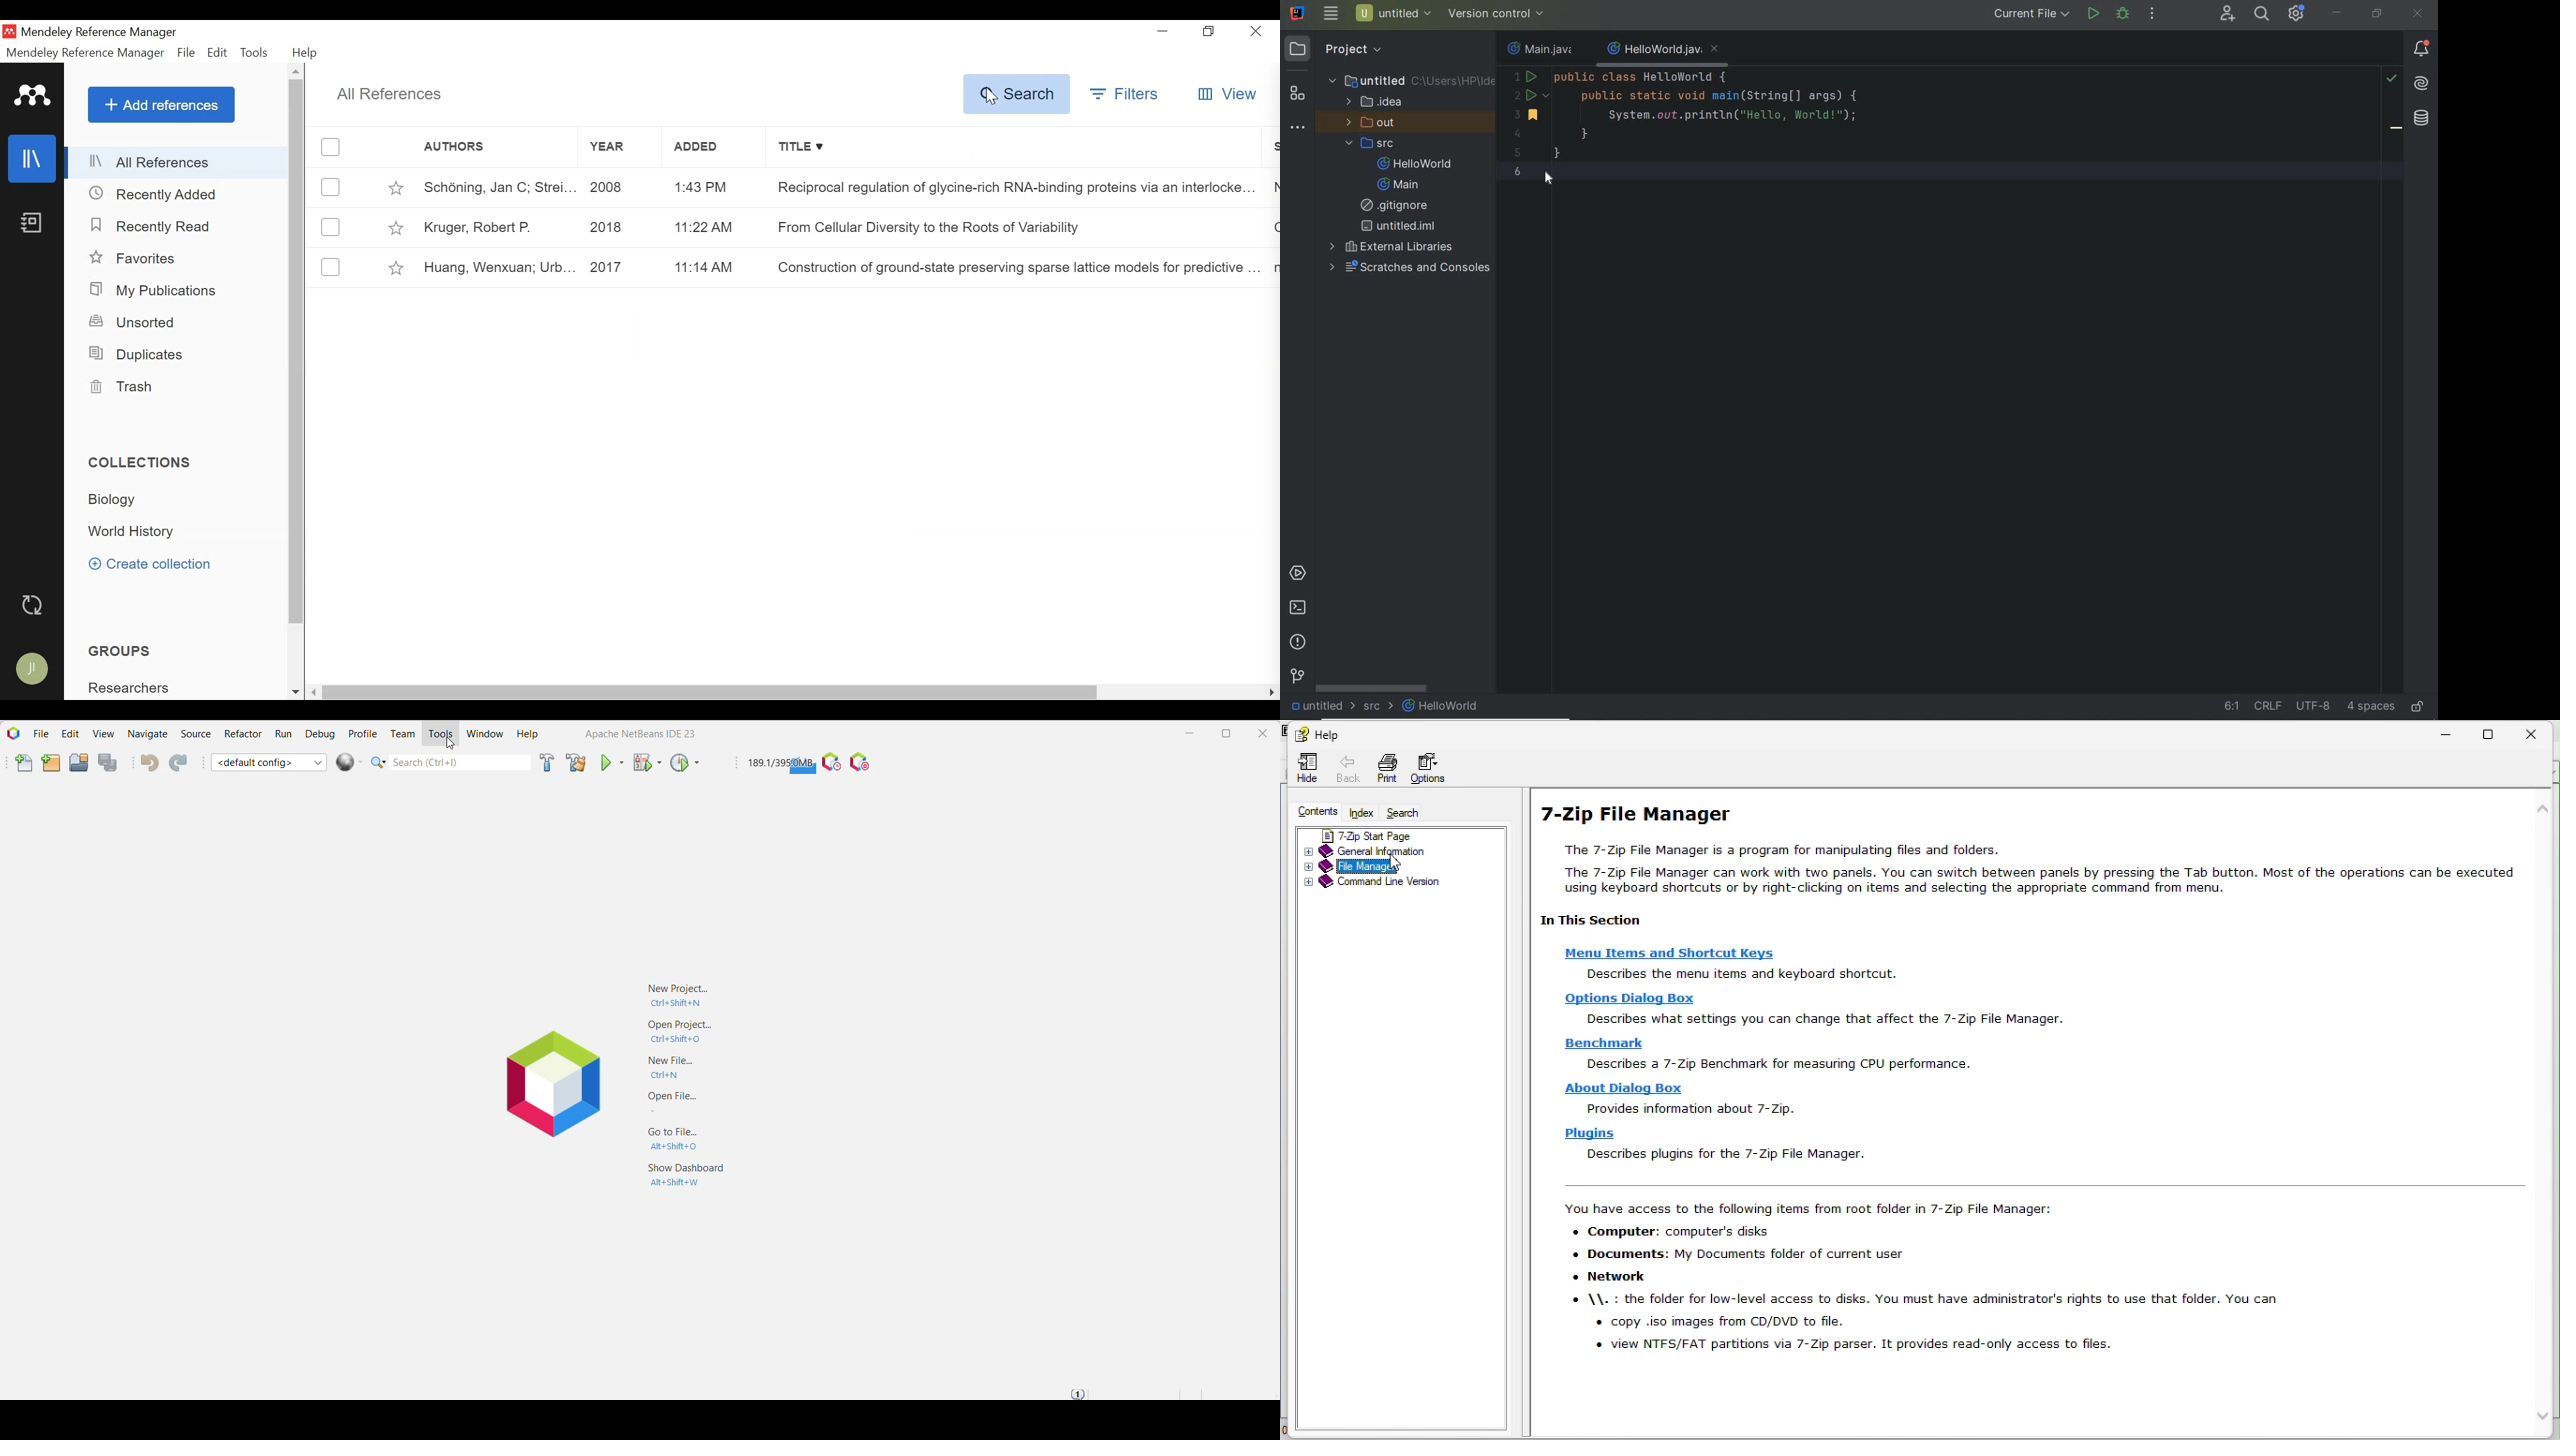  Describe the element at coordinates (142, 355) in the screenshot. I see `Duplicates` at that location.